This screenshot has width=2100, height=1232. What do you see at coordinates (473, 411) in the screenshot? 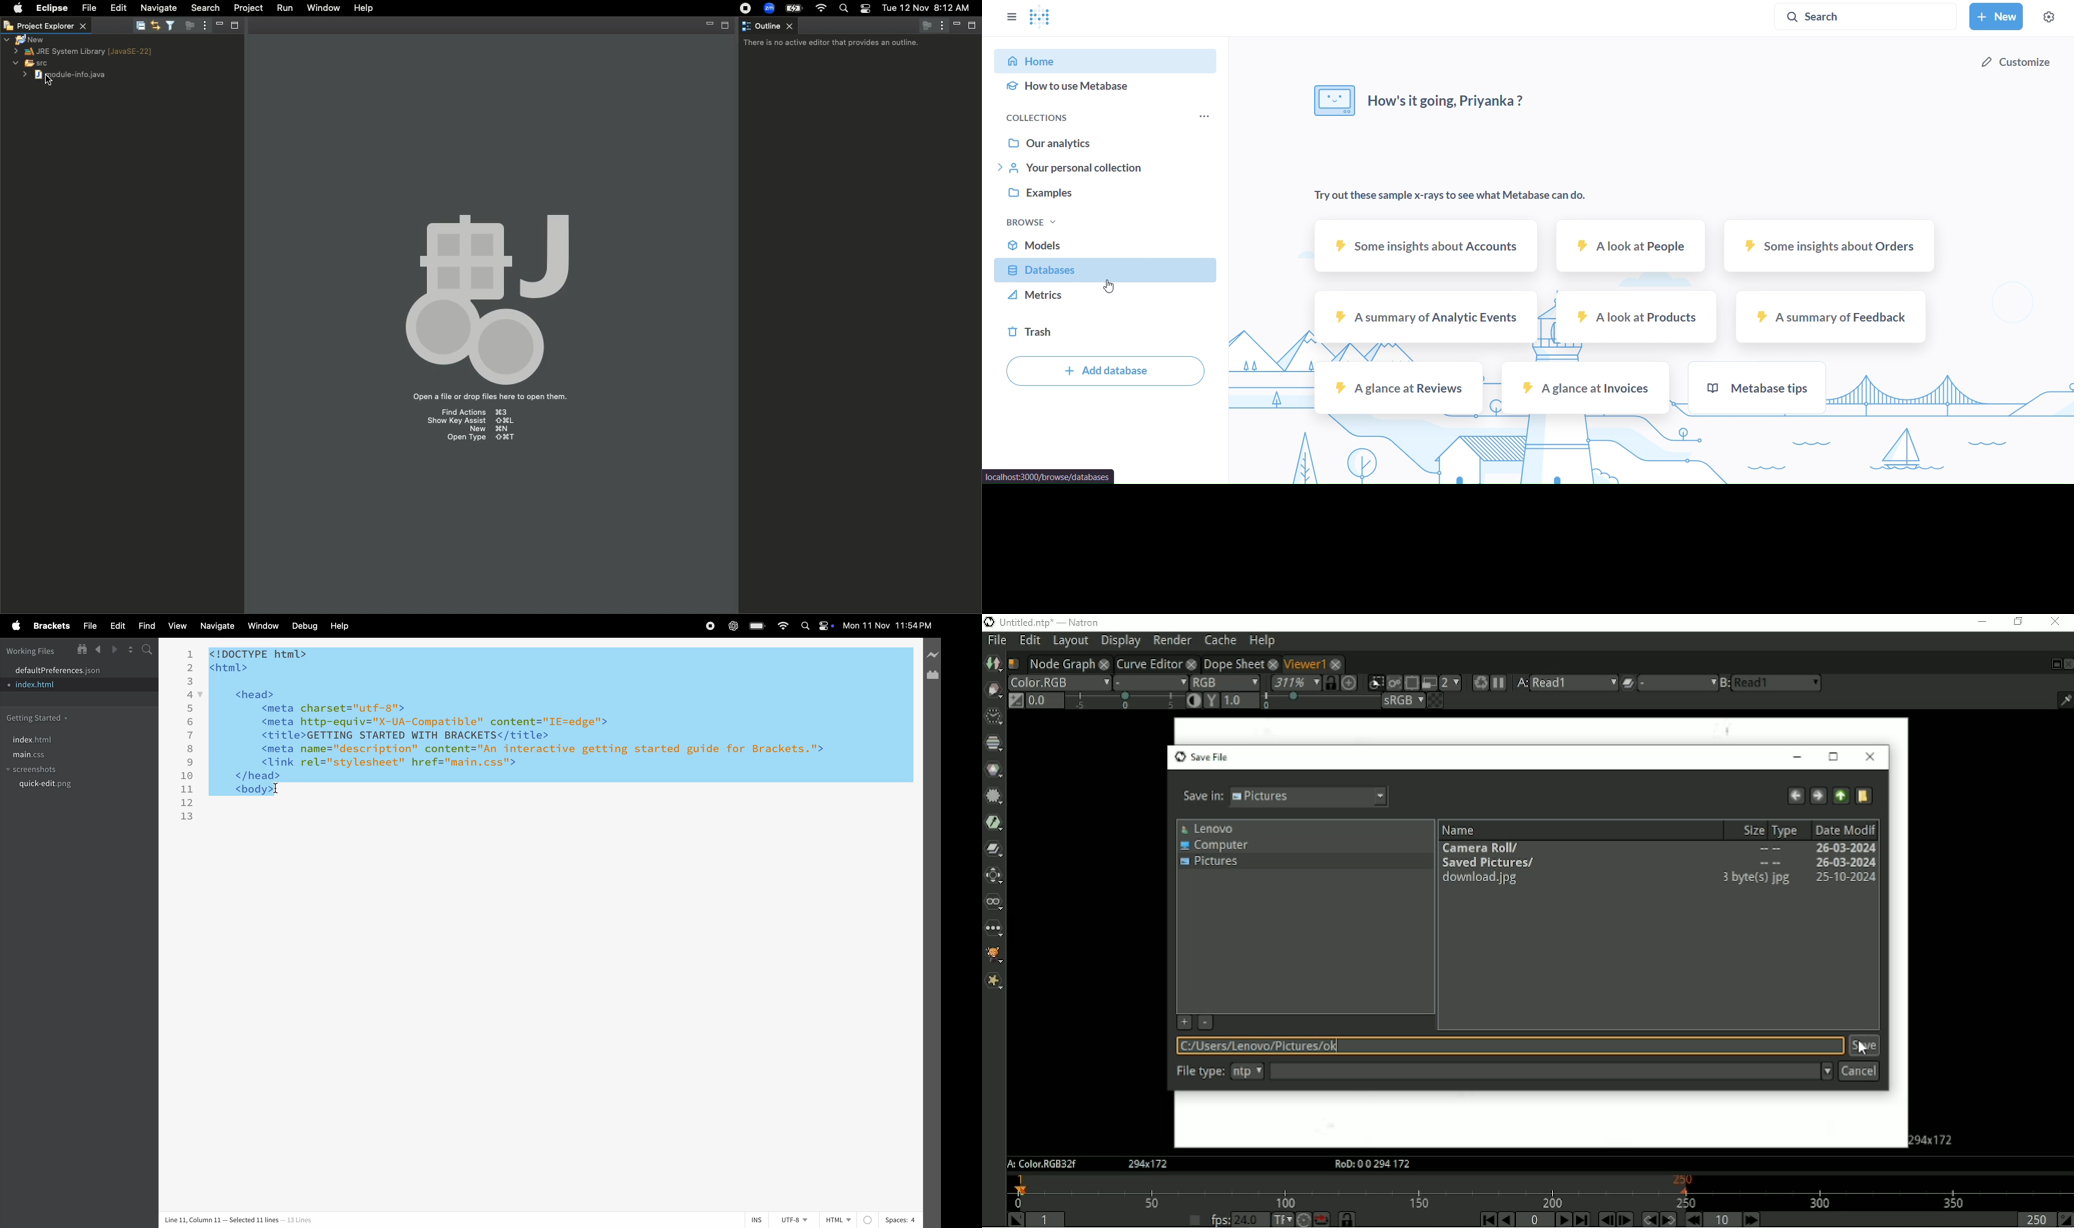
I see `Find actions` at bounding box center [473, 411].